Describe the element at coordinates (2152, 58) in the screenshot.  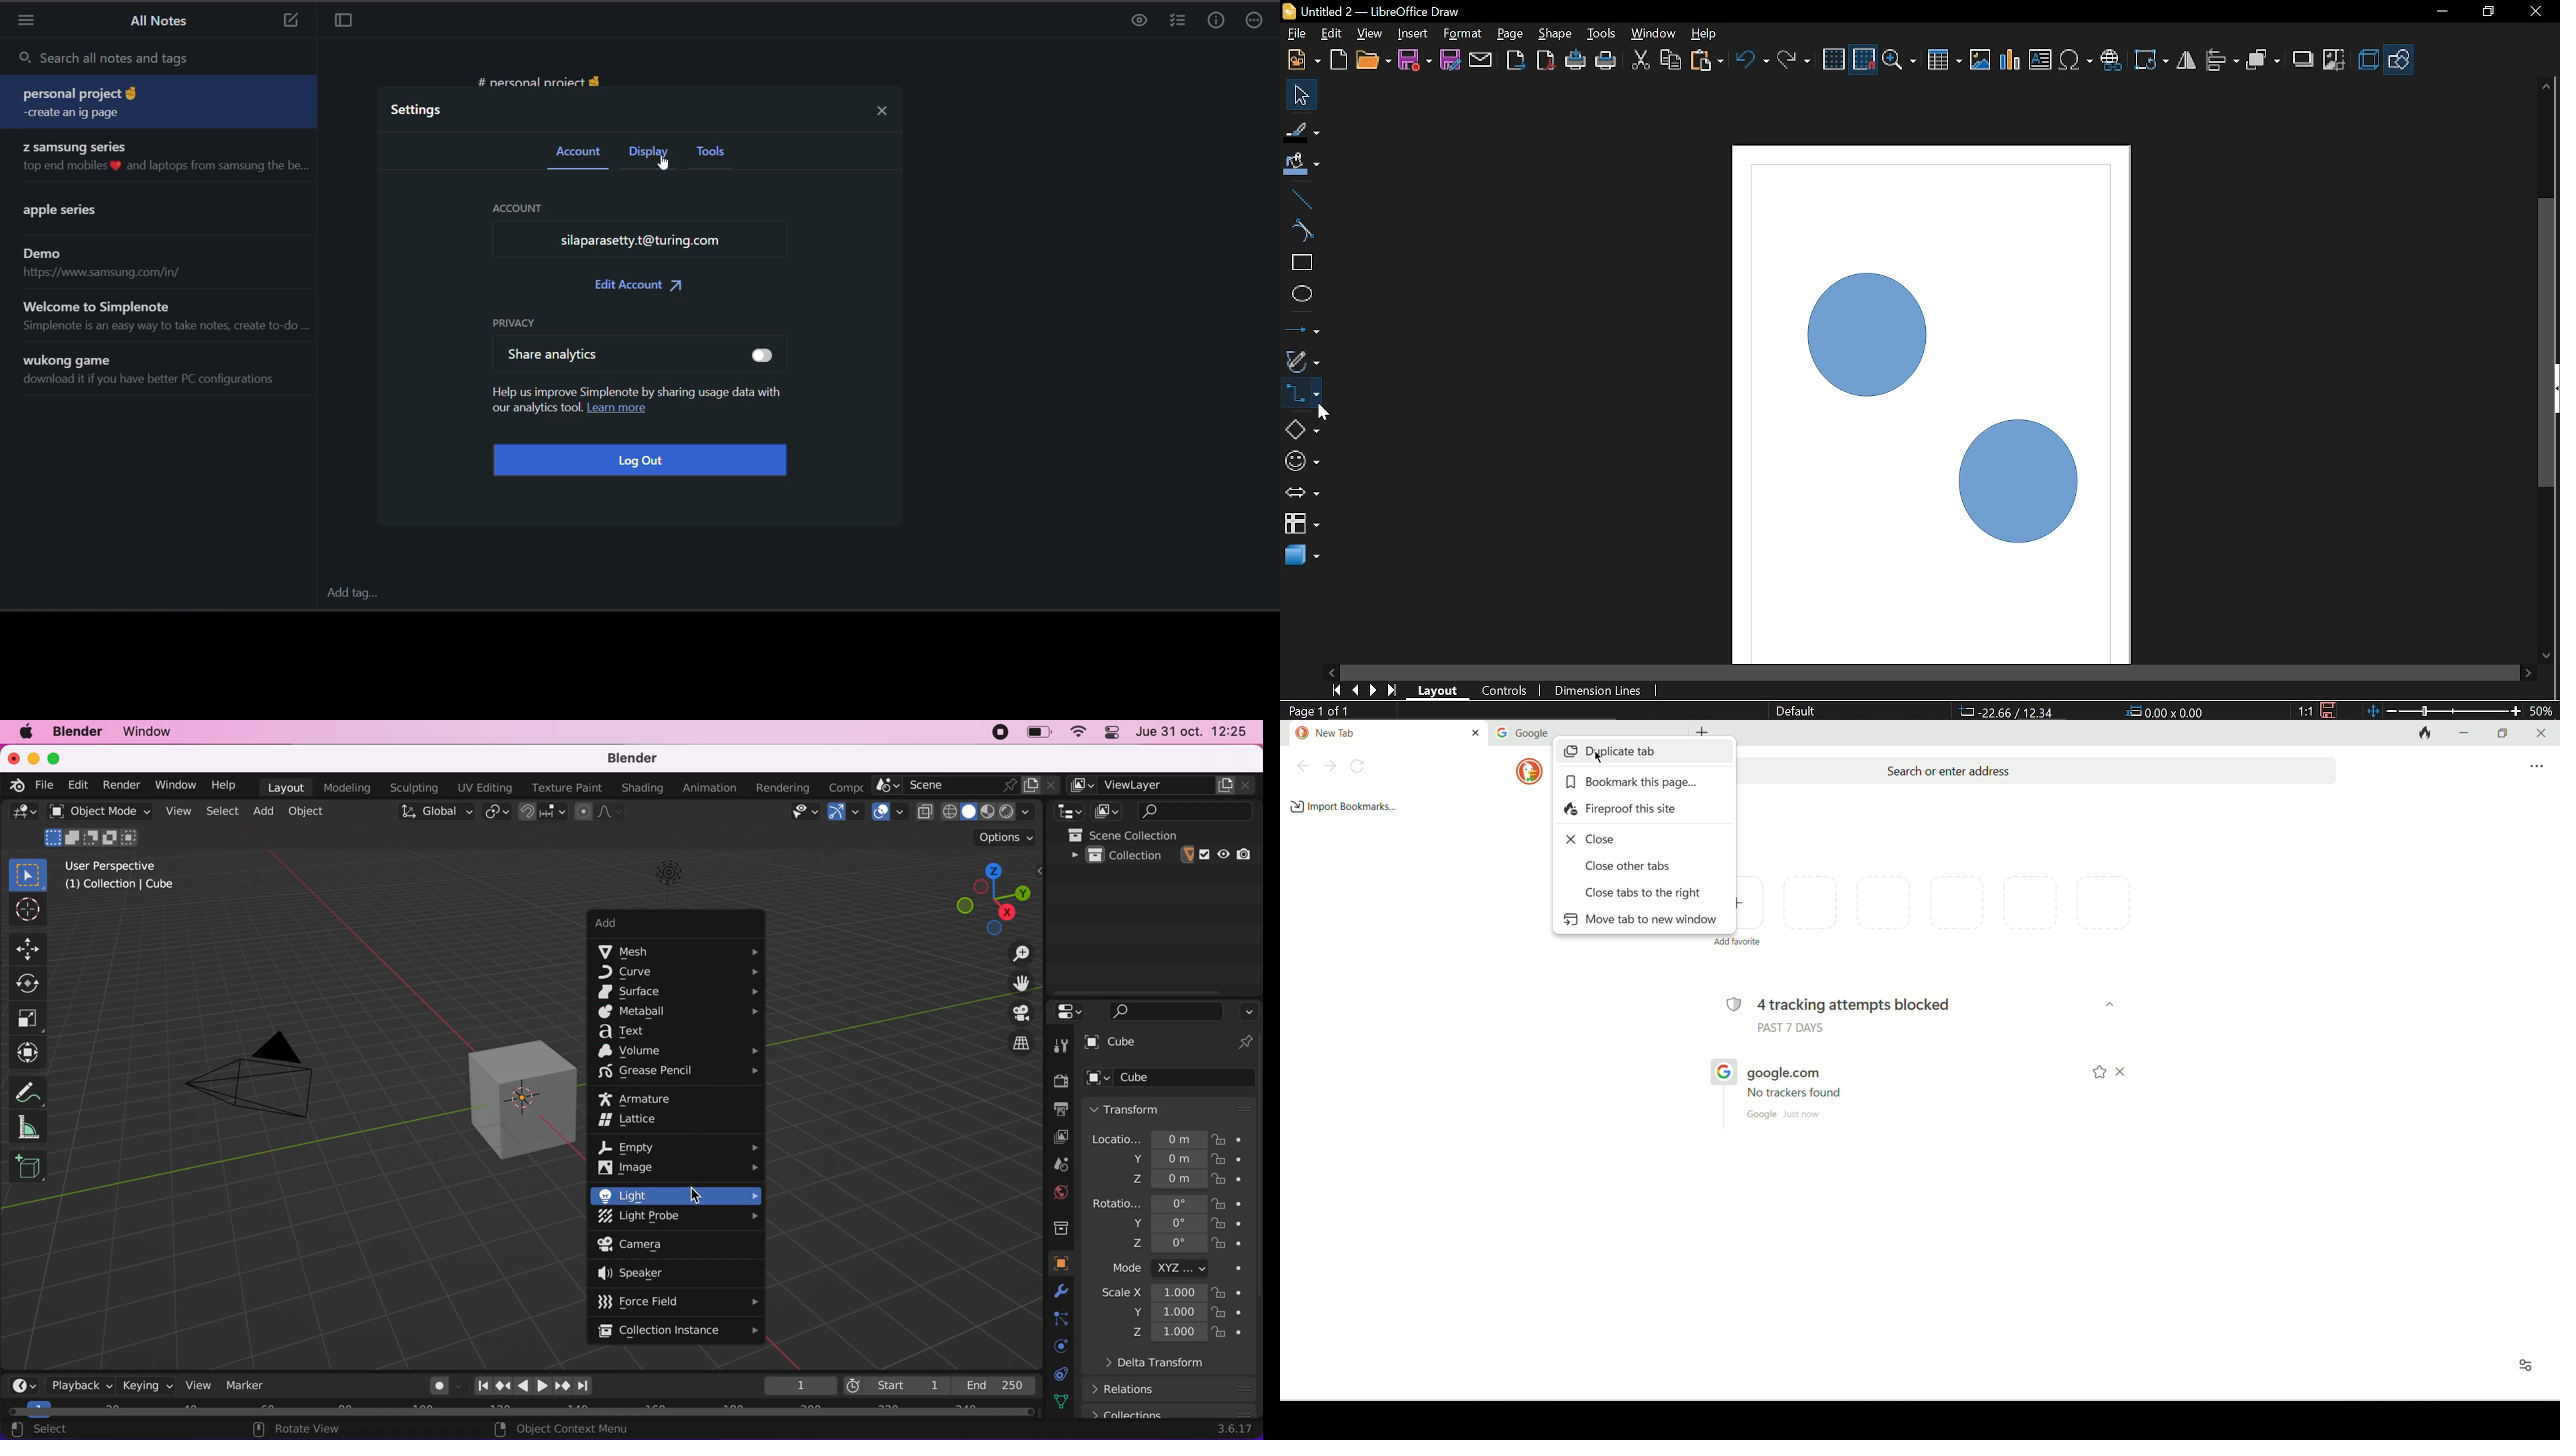
I see `Rotate` at that location.